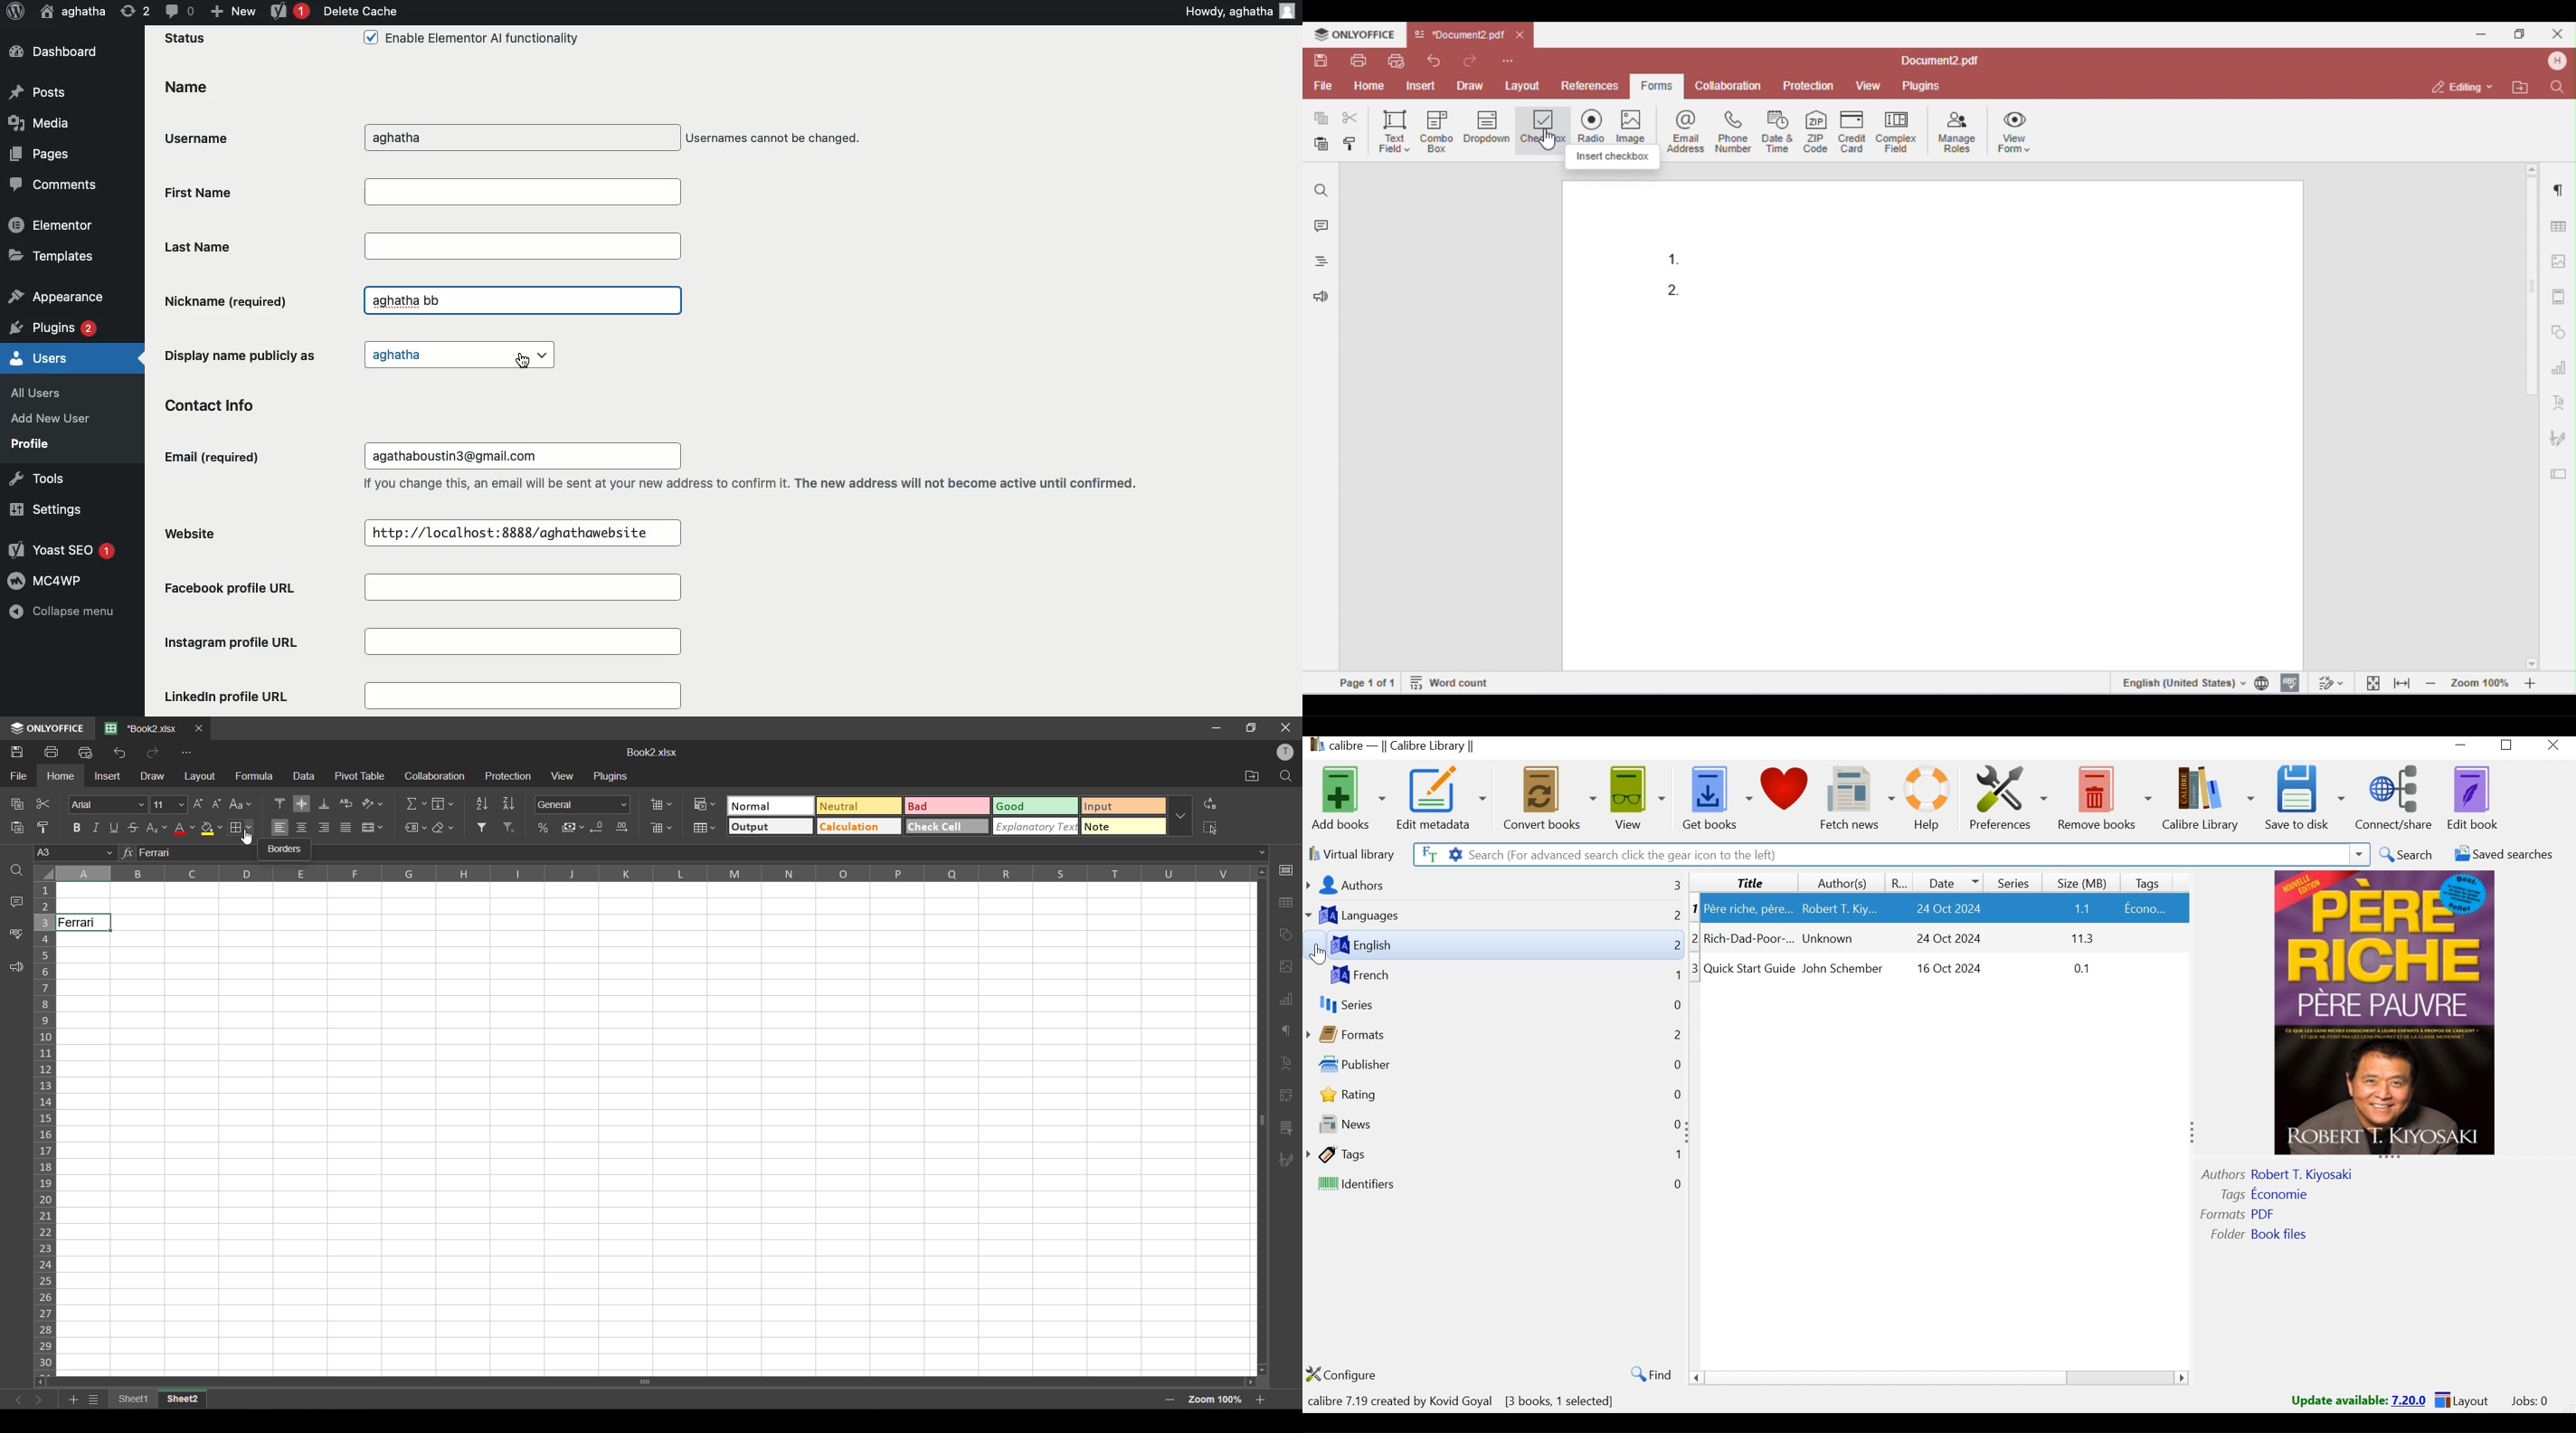 Image resolution: width=2576 pixels, height=1456 pixels. I want to click on 7.20.0, so click(2410, 1399).